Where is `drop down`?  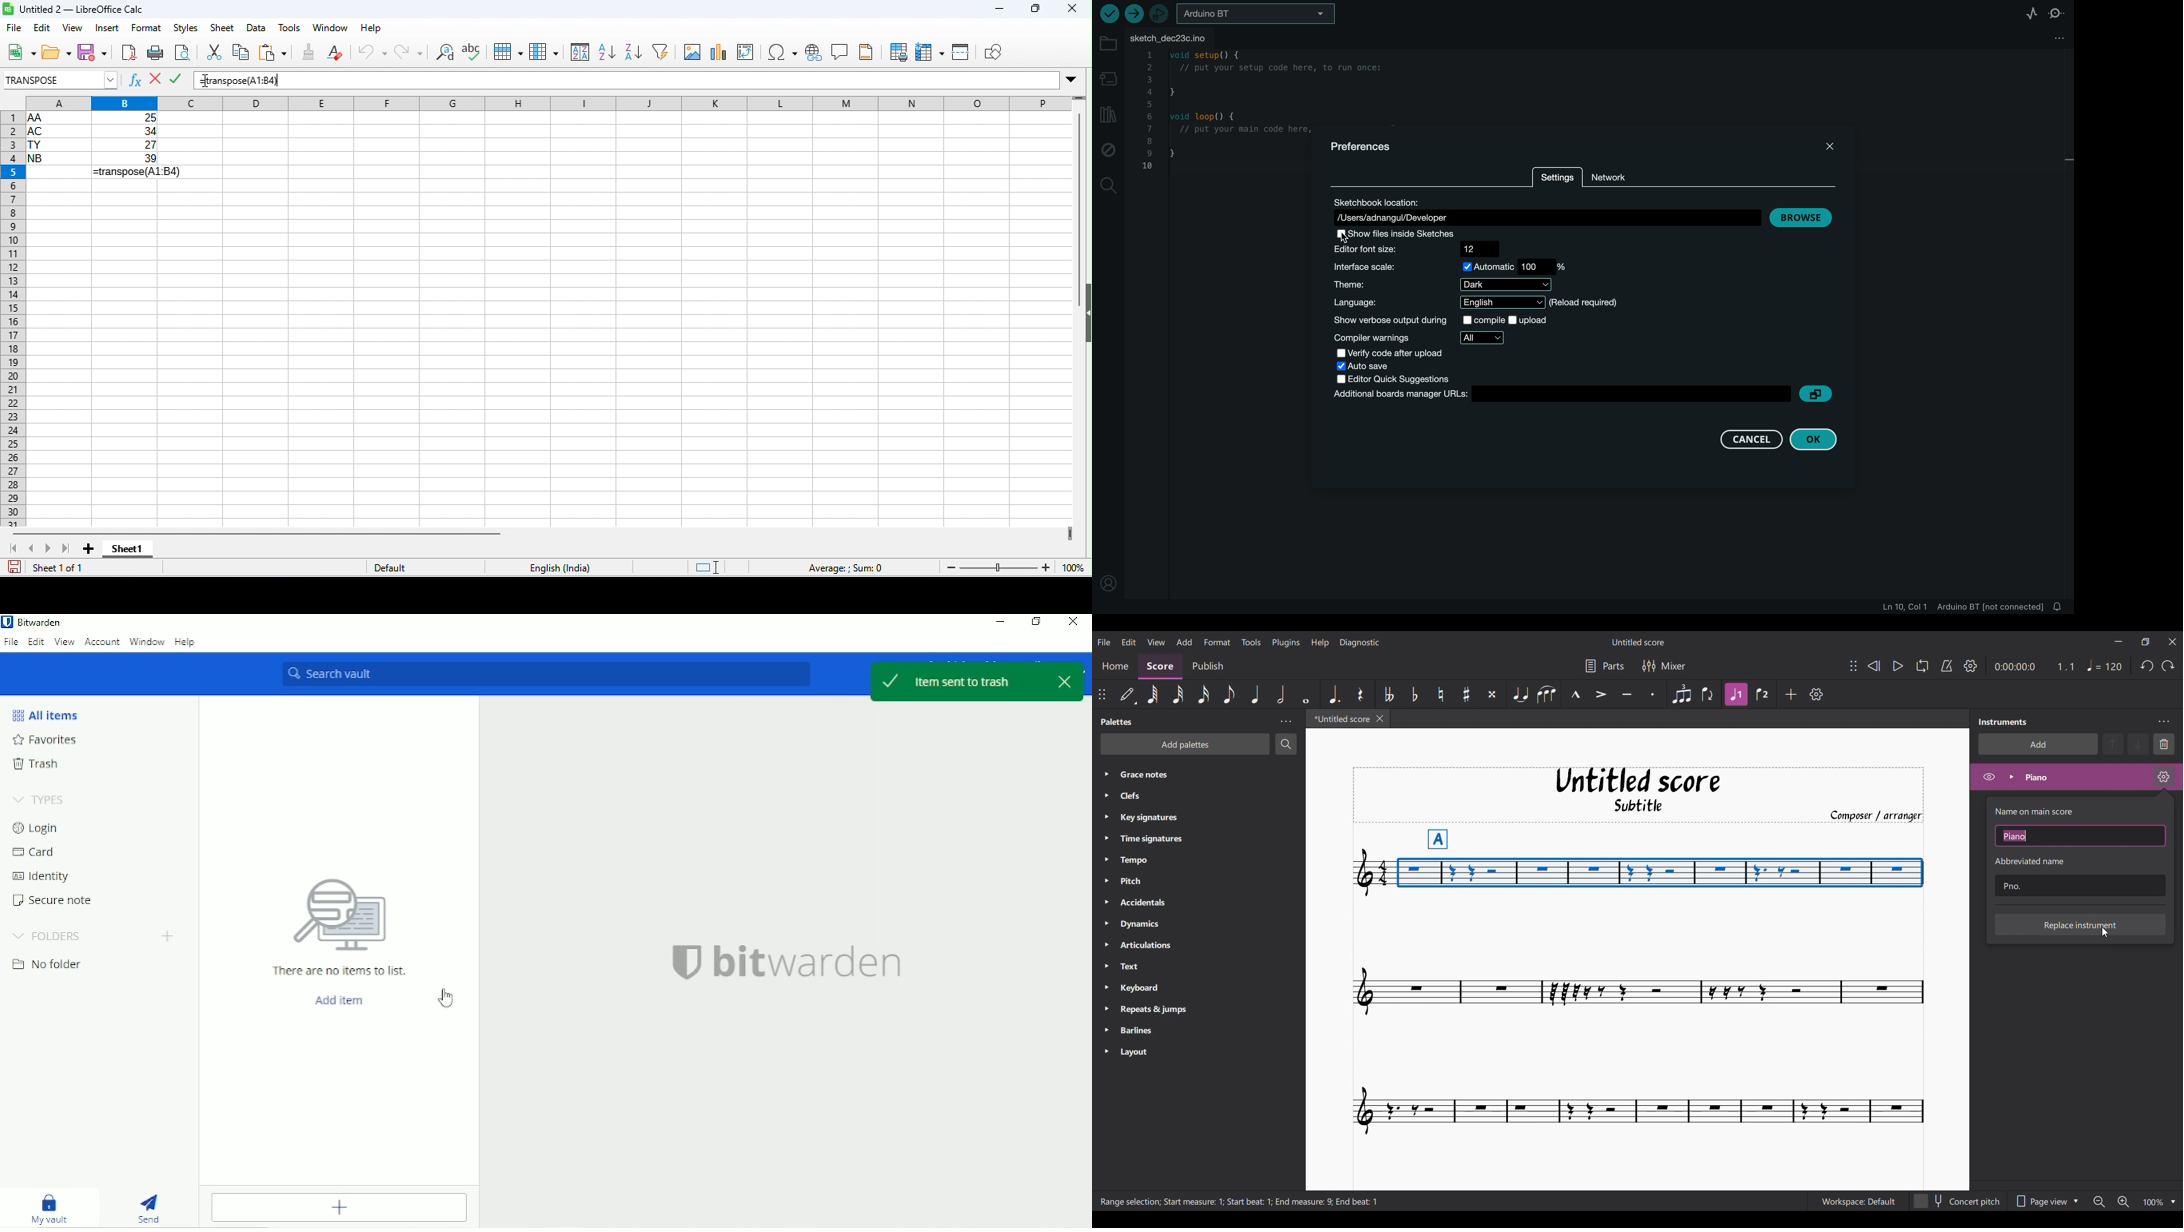 drop down is located at coordinates (1072, 80).